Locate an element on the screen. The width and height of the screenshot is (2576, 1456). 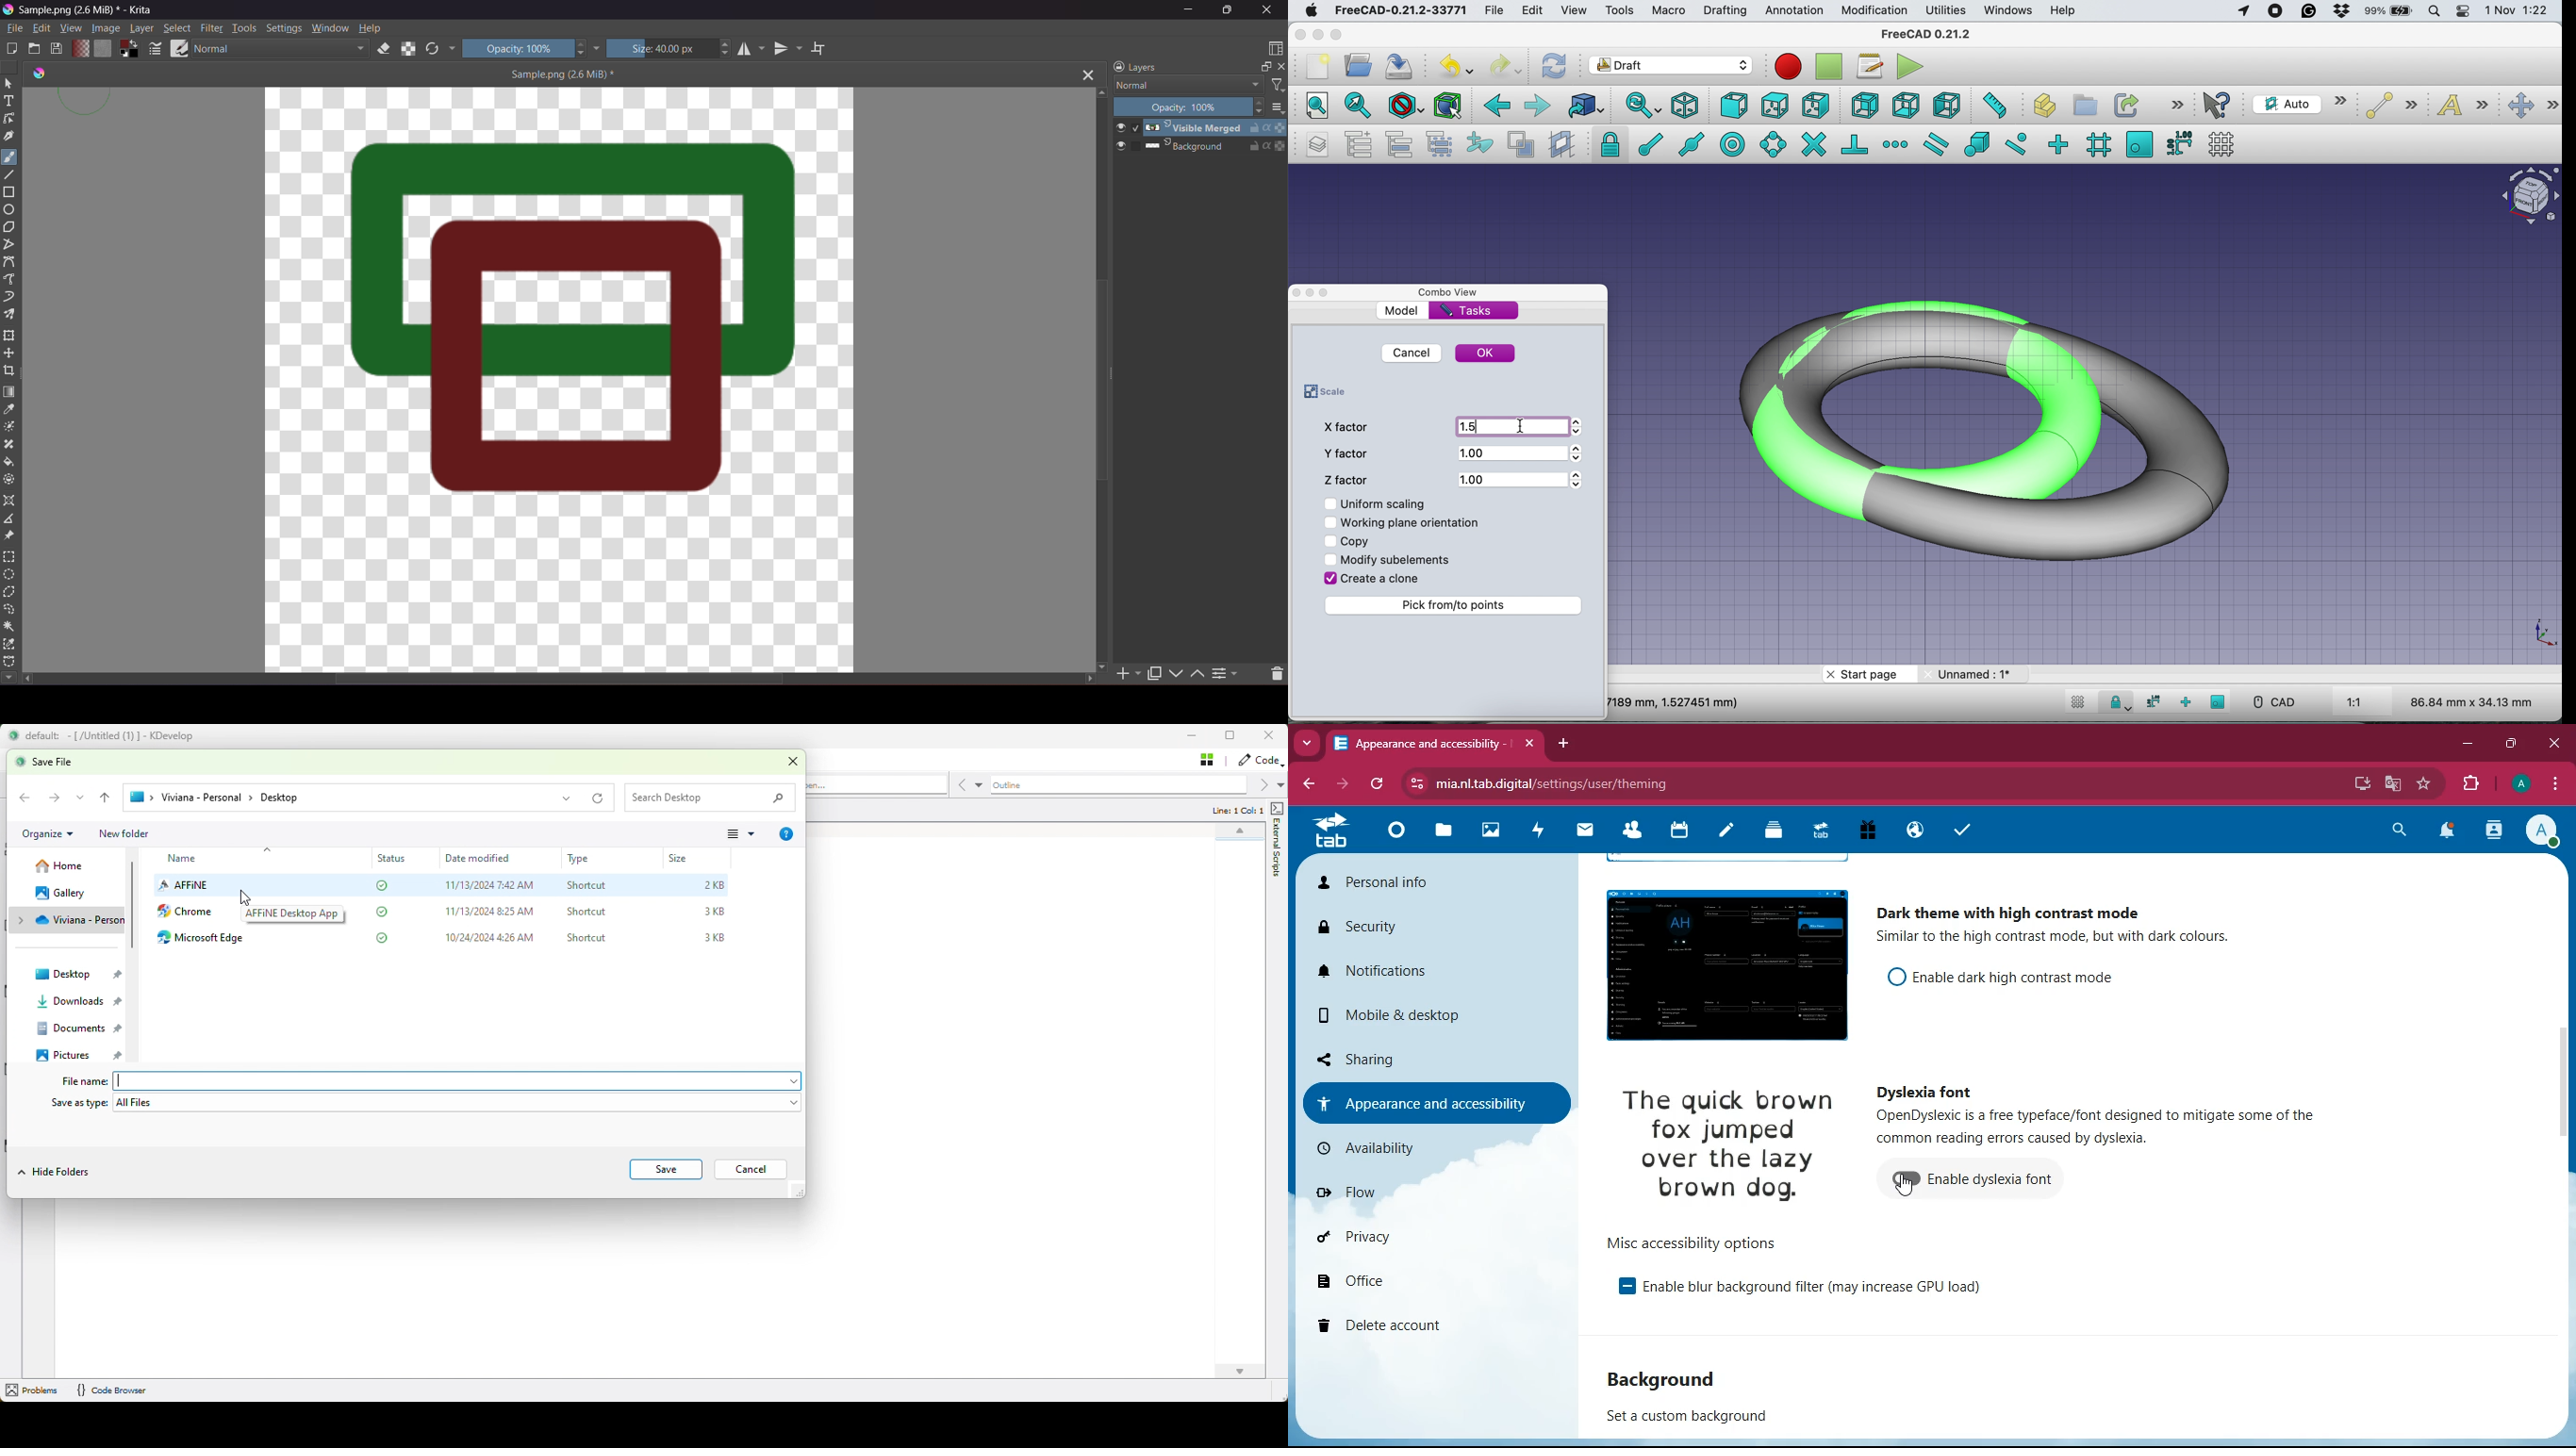
line is located at coordinates (2388, 106).